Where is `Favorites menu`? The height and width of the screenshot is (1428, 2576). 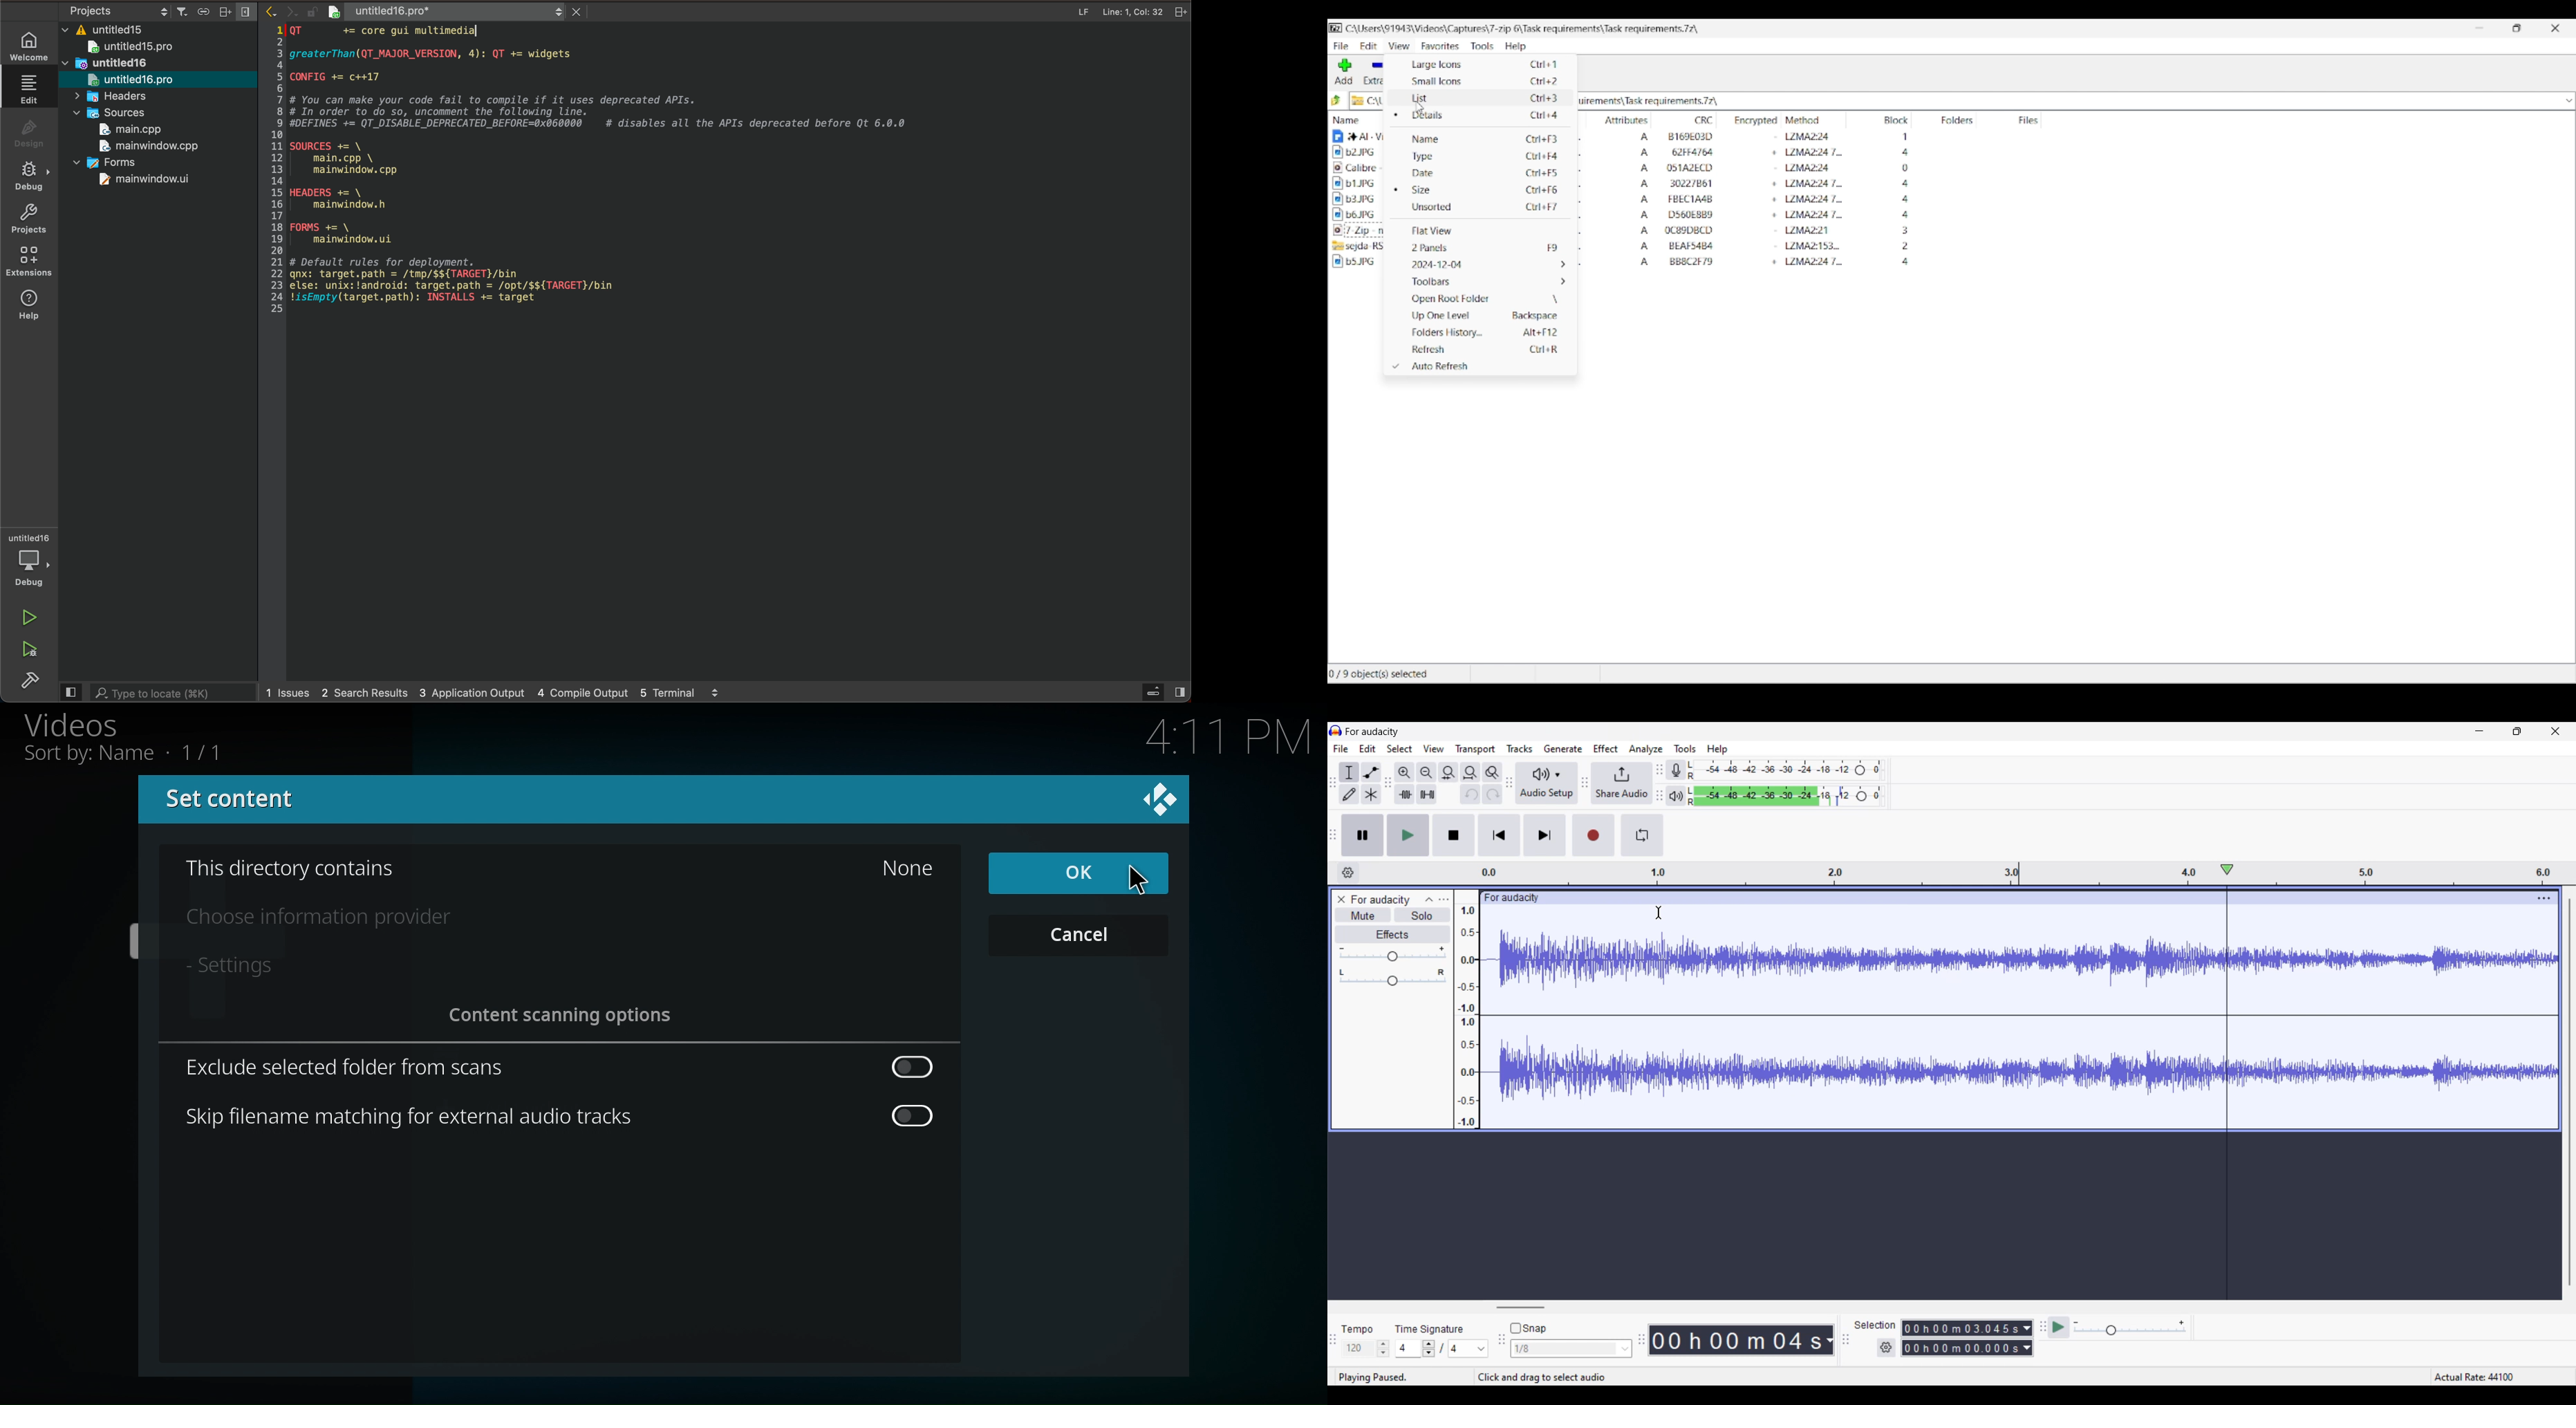
Favorites menu is located at coordinates (1441, 46).